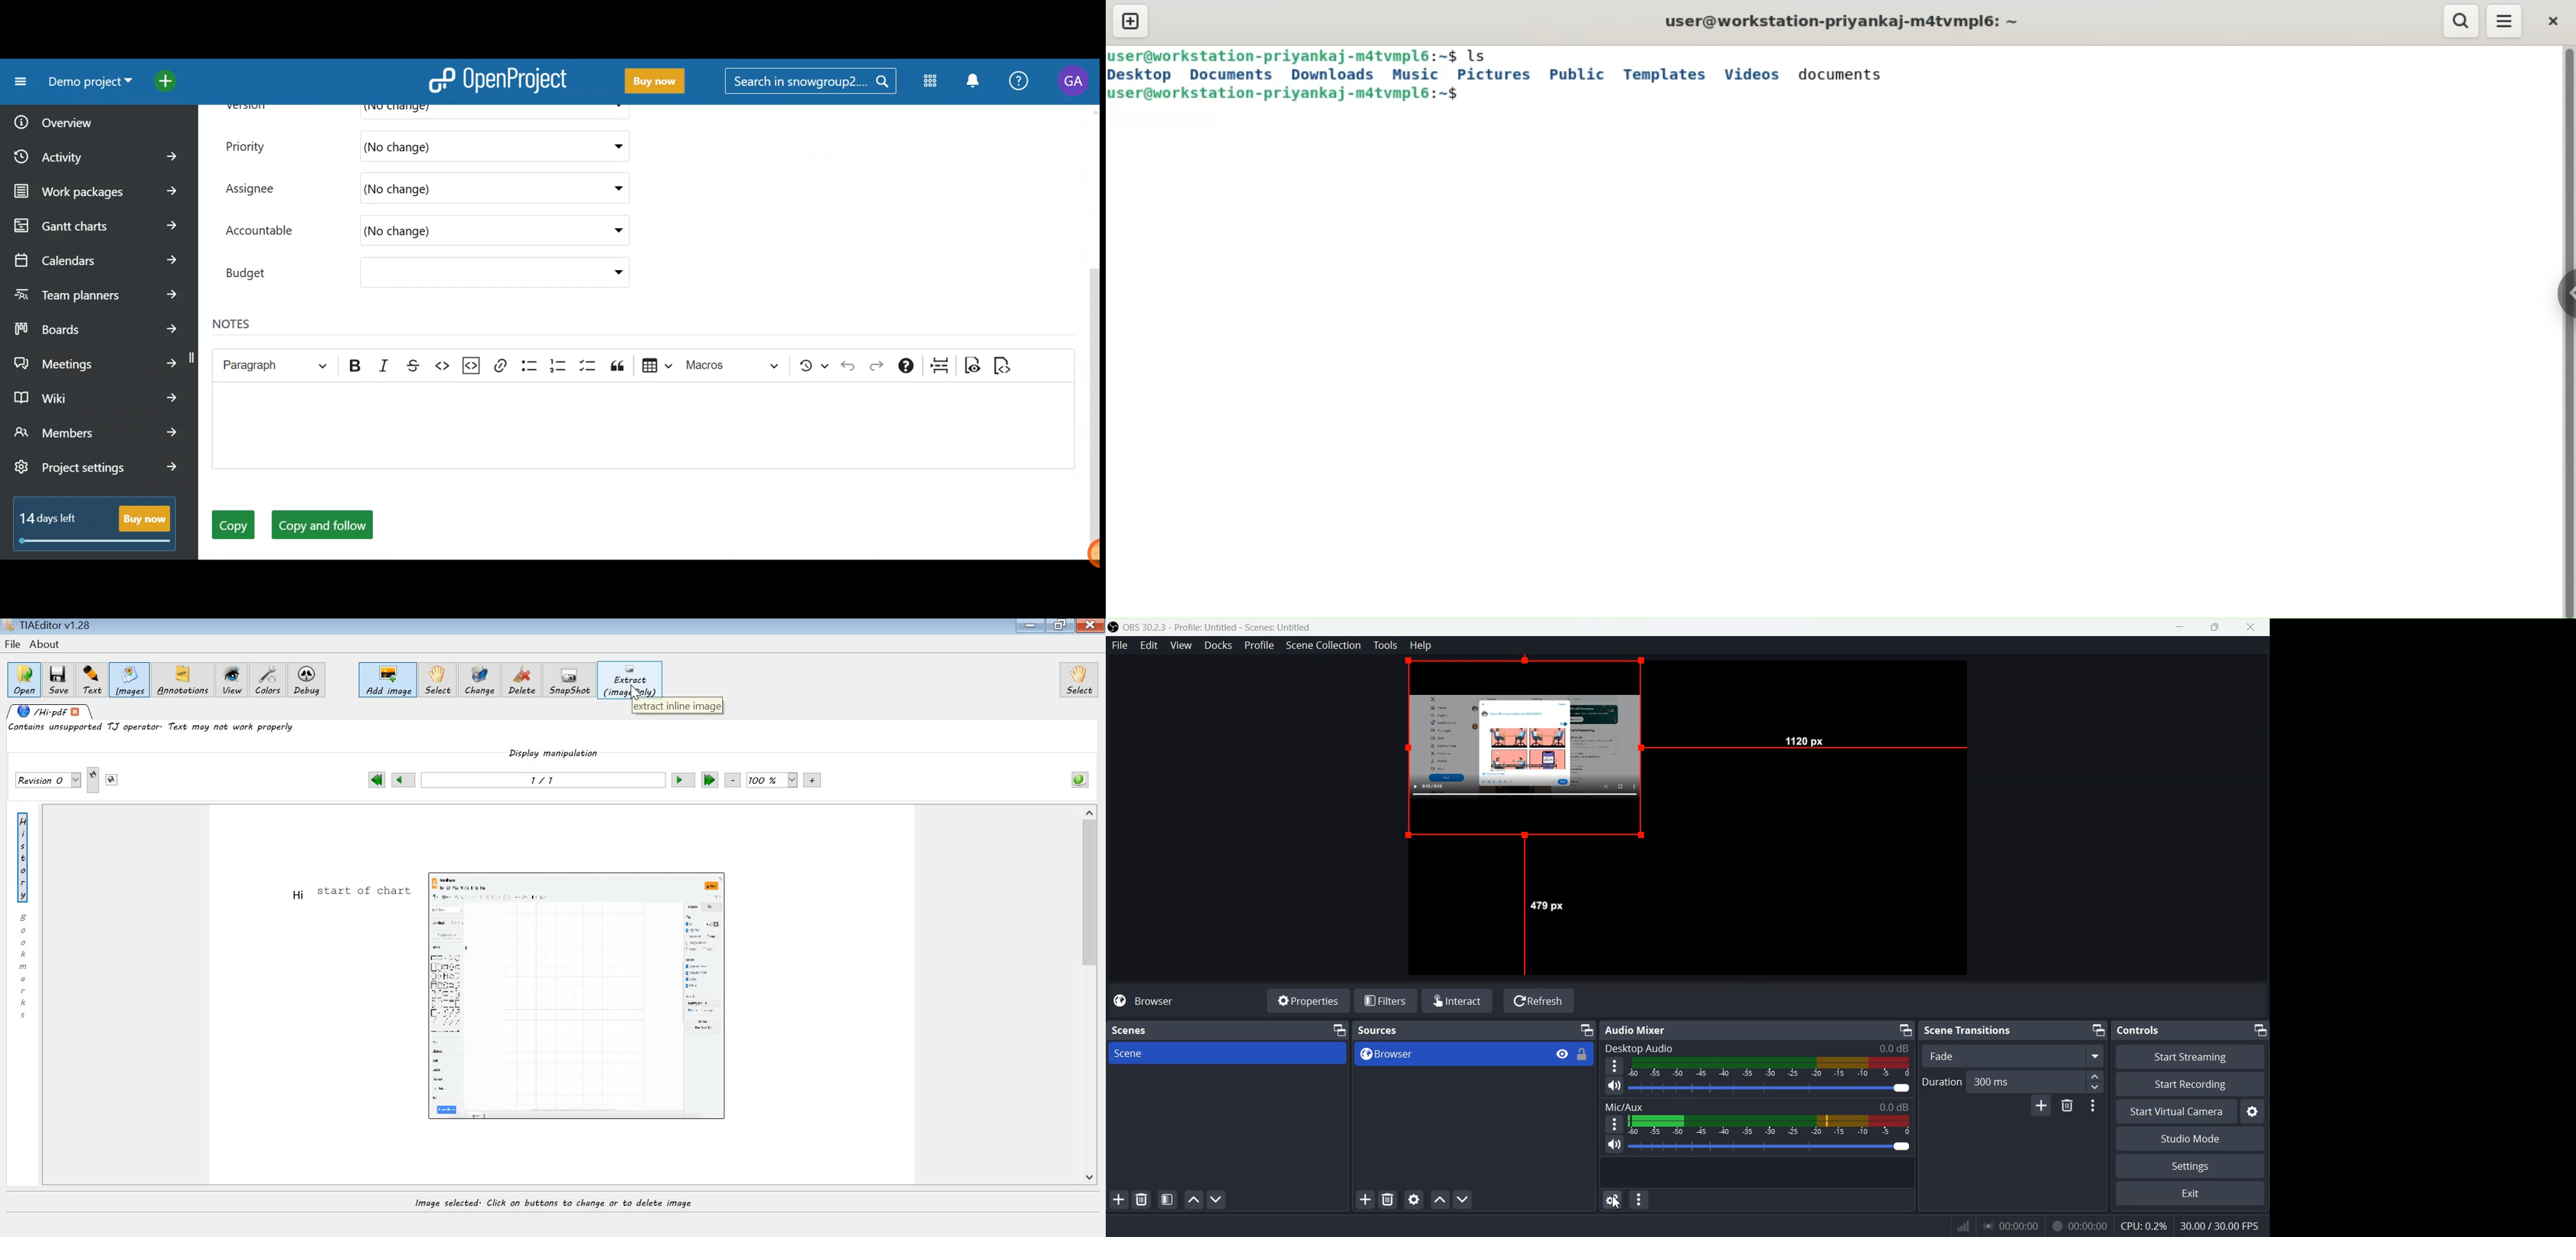 This screenshot has height=1260, width=2576. I want to click on 30.00 / 30.00 FPS, so click(2223, 1226).